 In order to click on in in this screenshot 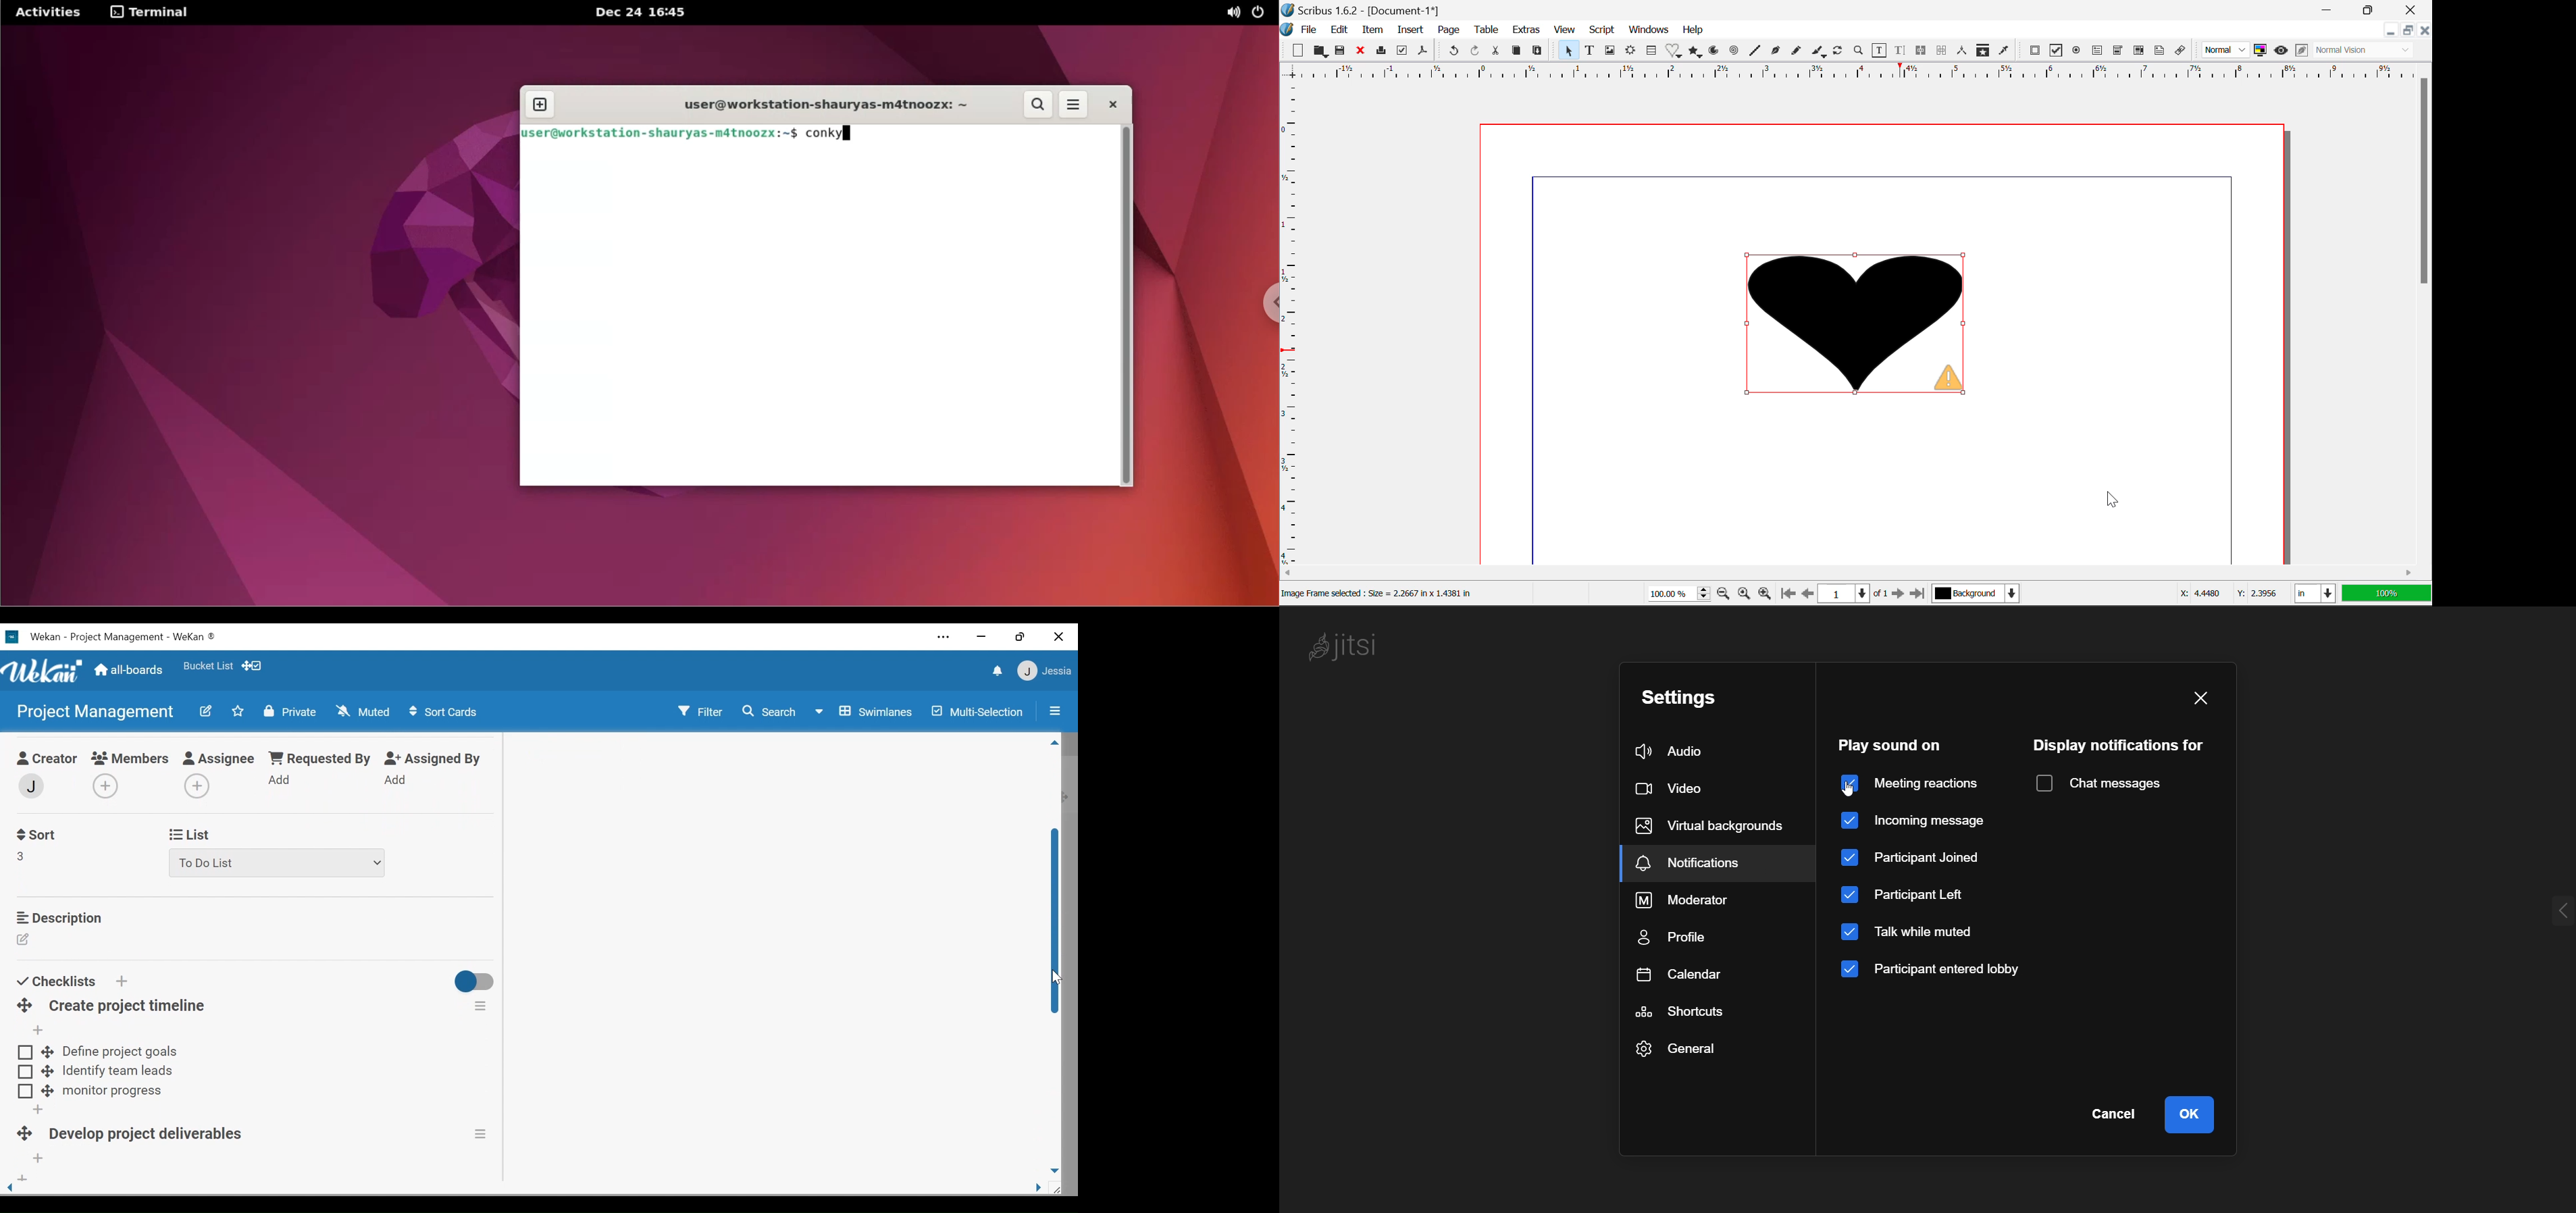, I will do `click(2314, 594)`.